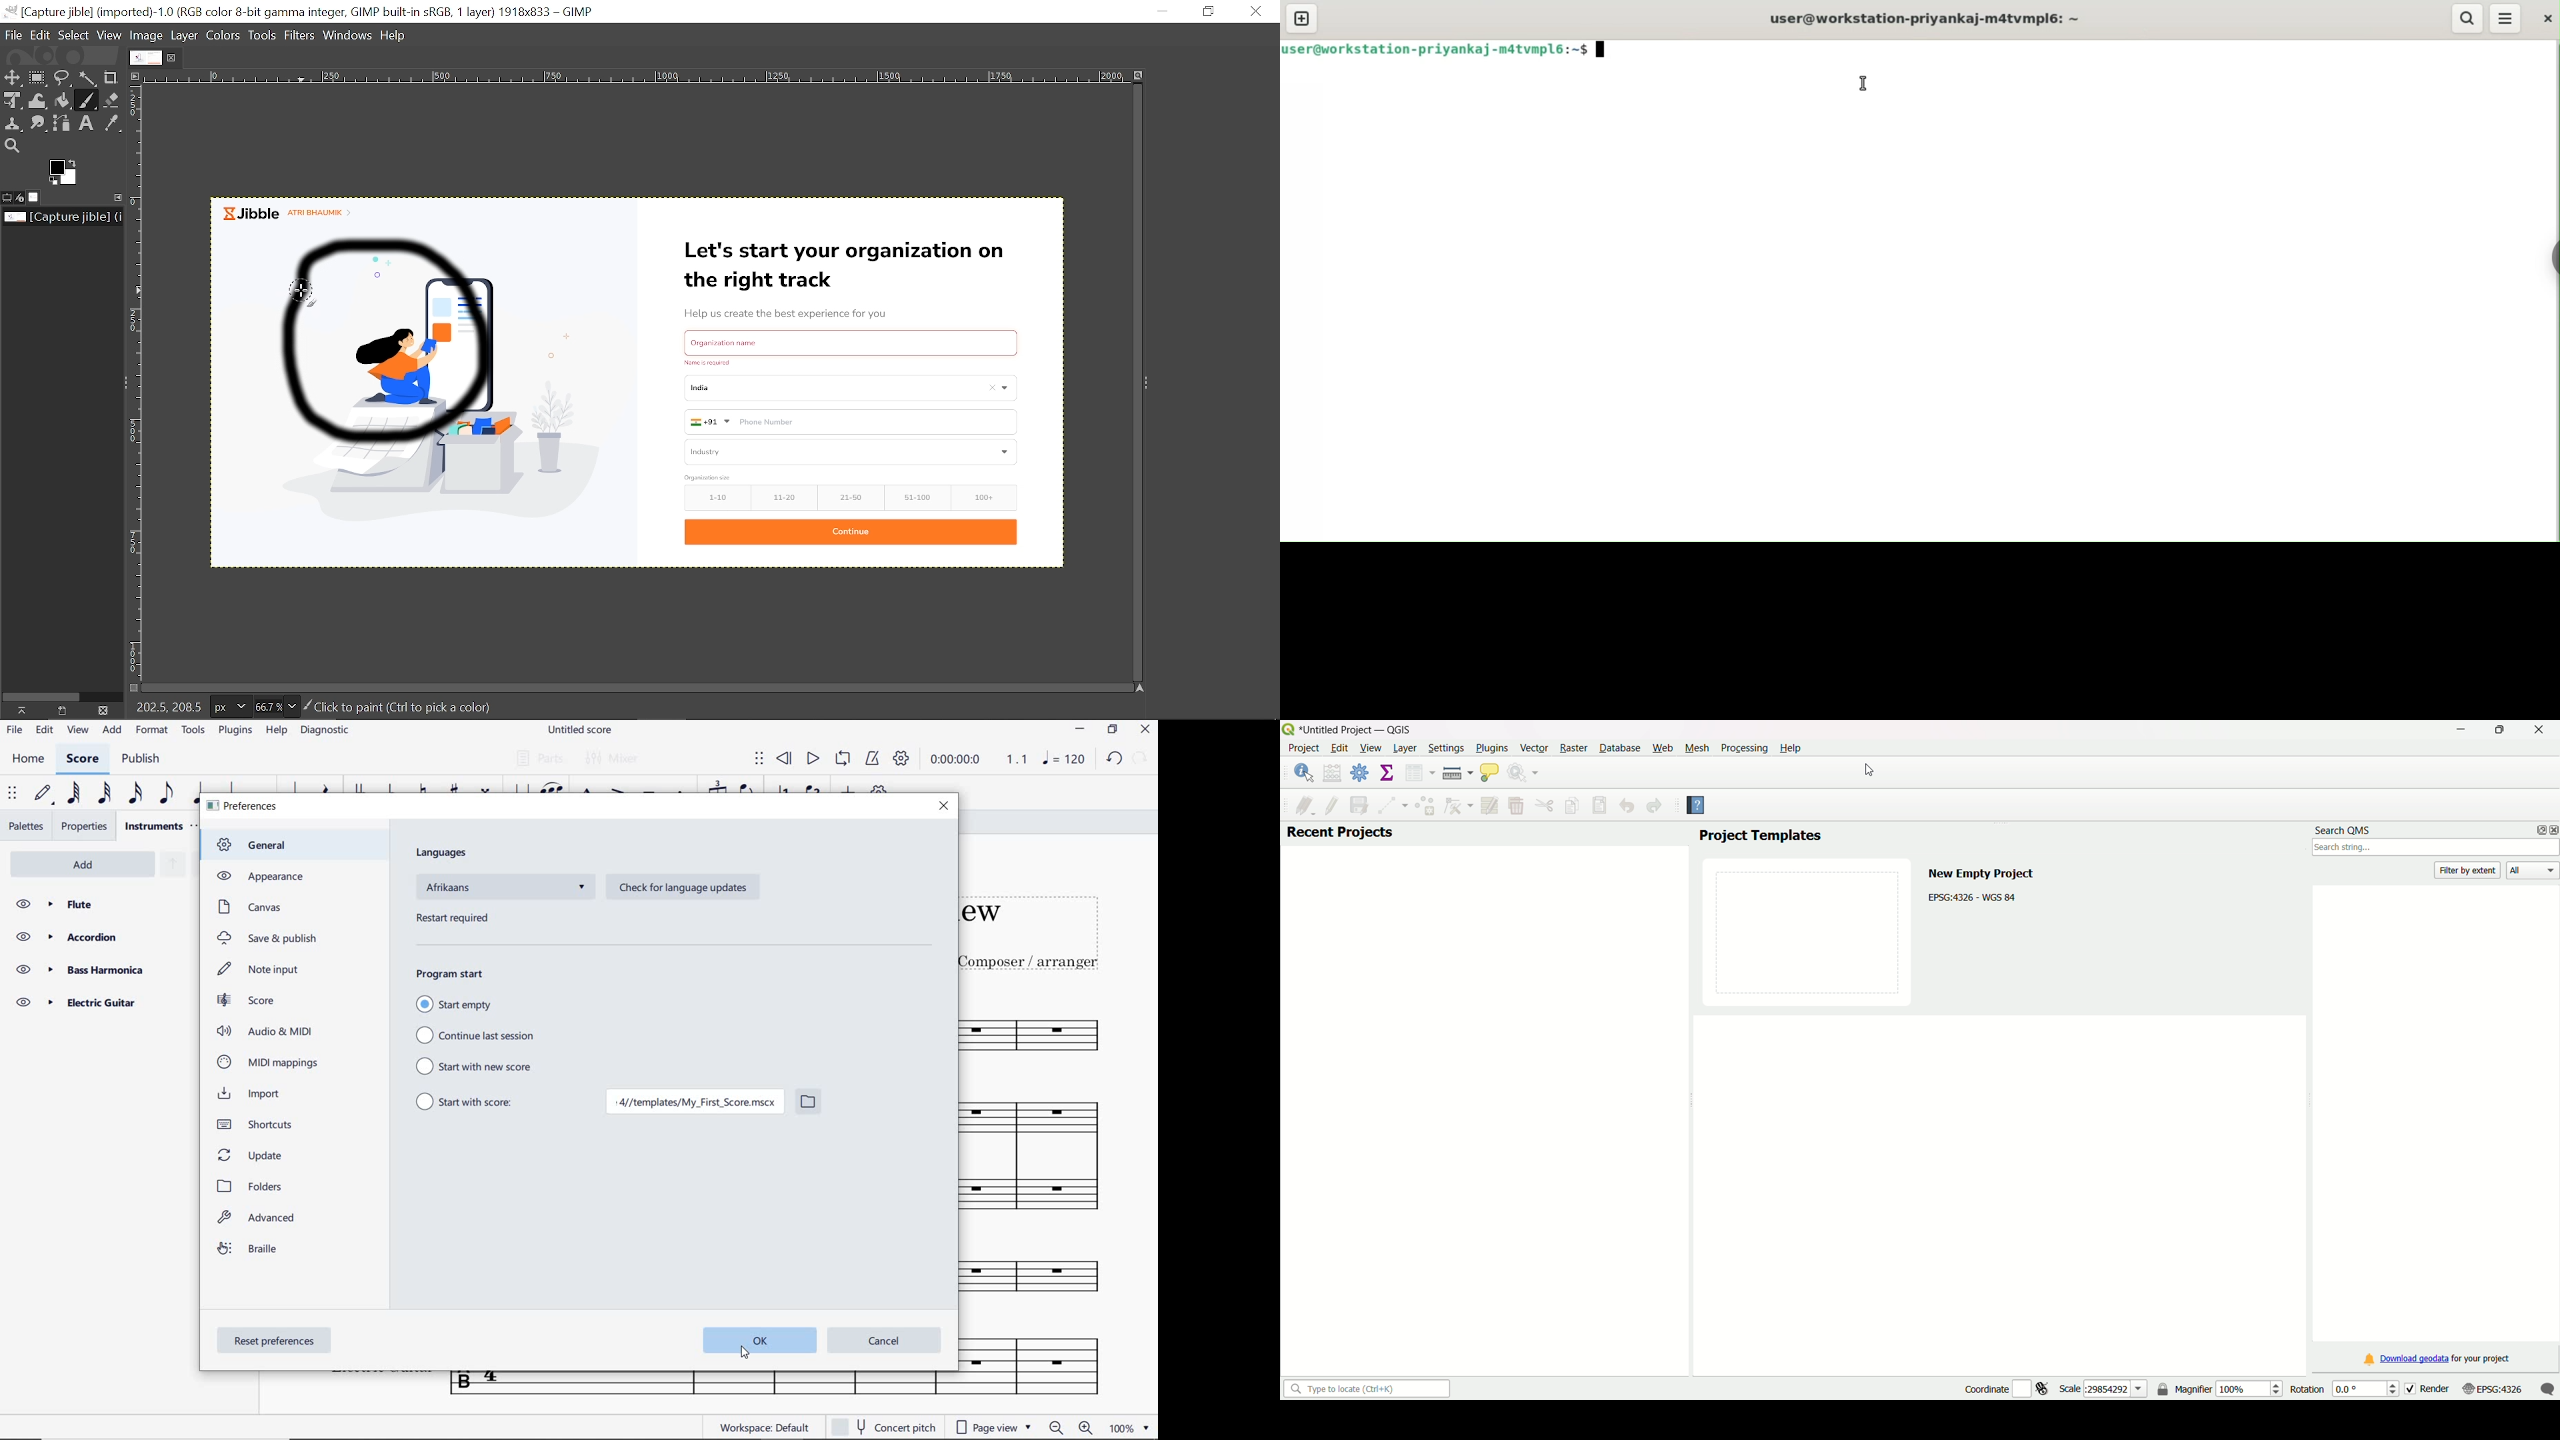  What do you see at coordinates (1759, 837) in the screenshot?
I see `project templates` at bounding box center [1759, 837].